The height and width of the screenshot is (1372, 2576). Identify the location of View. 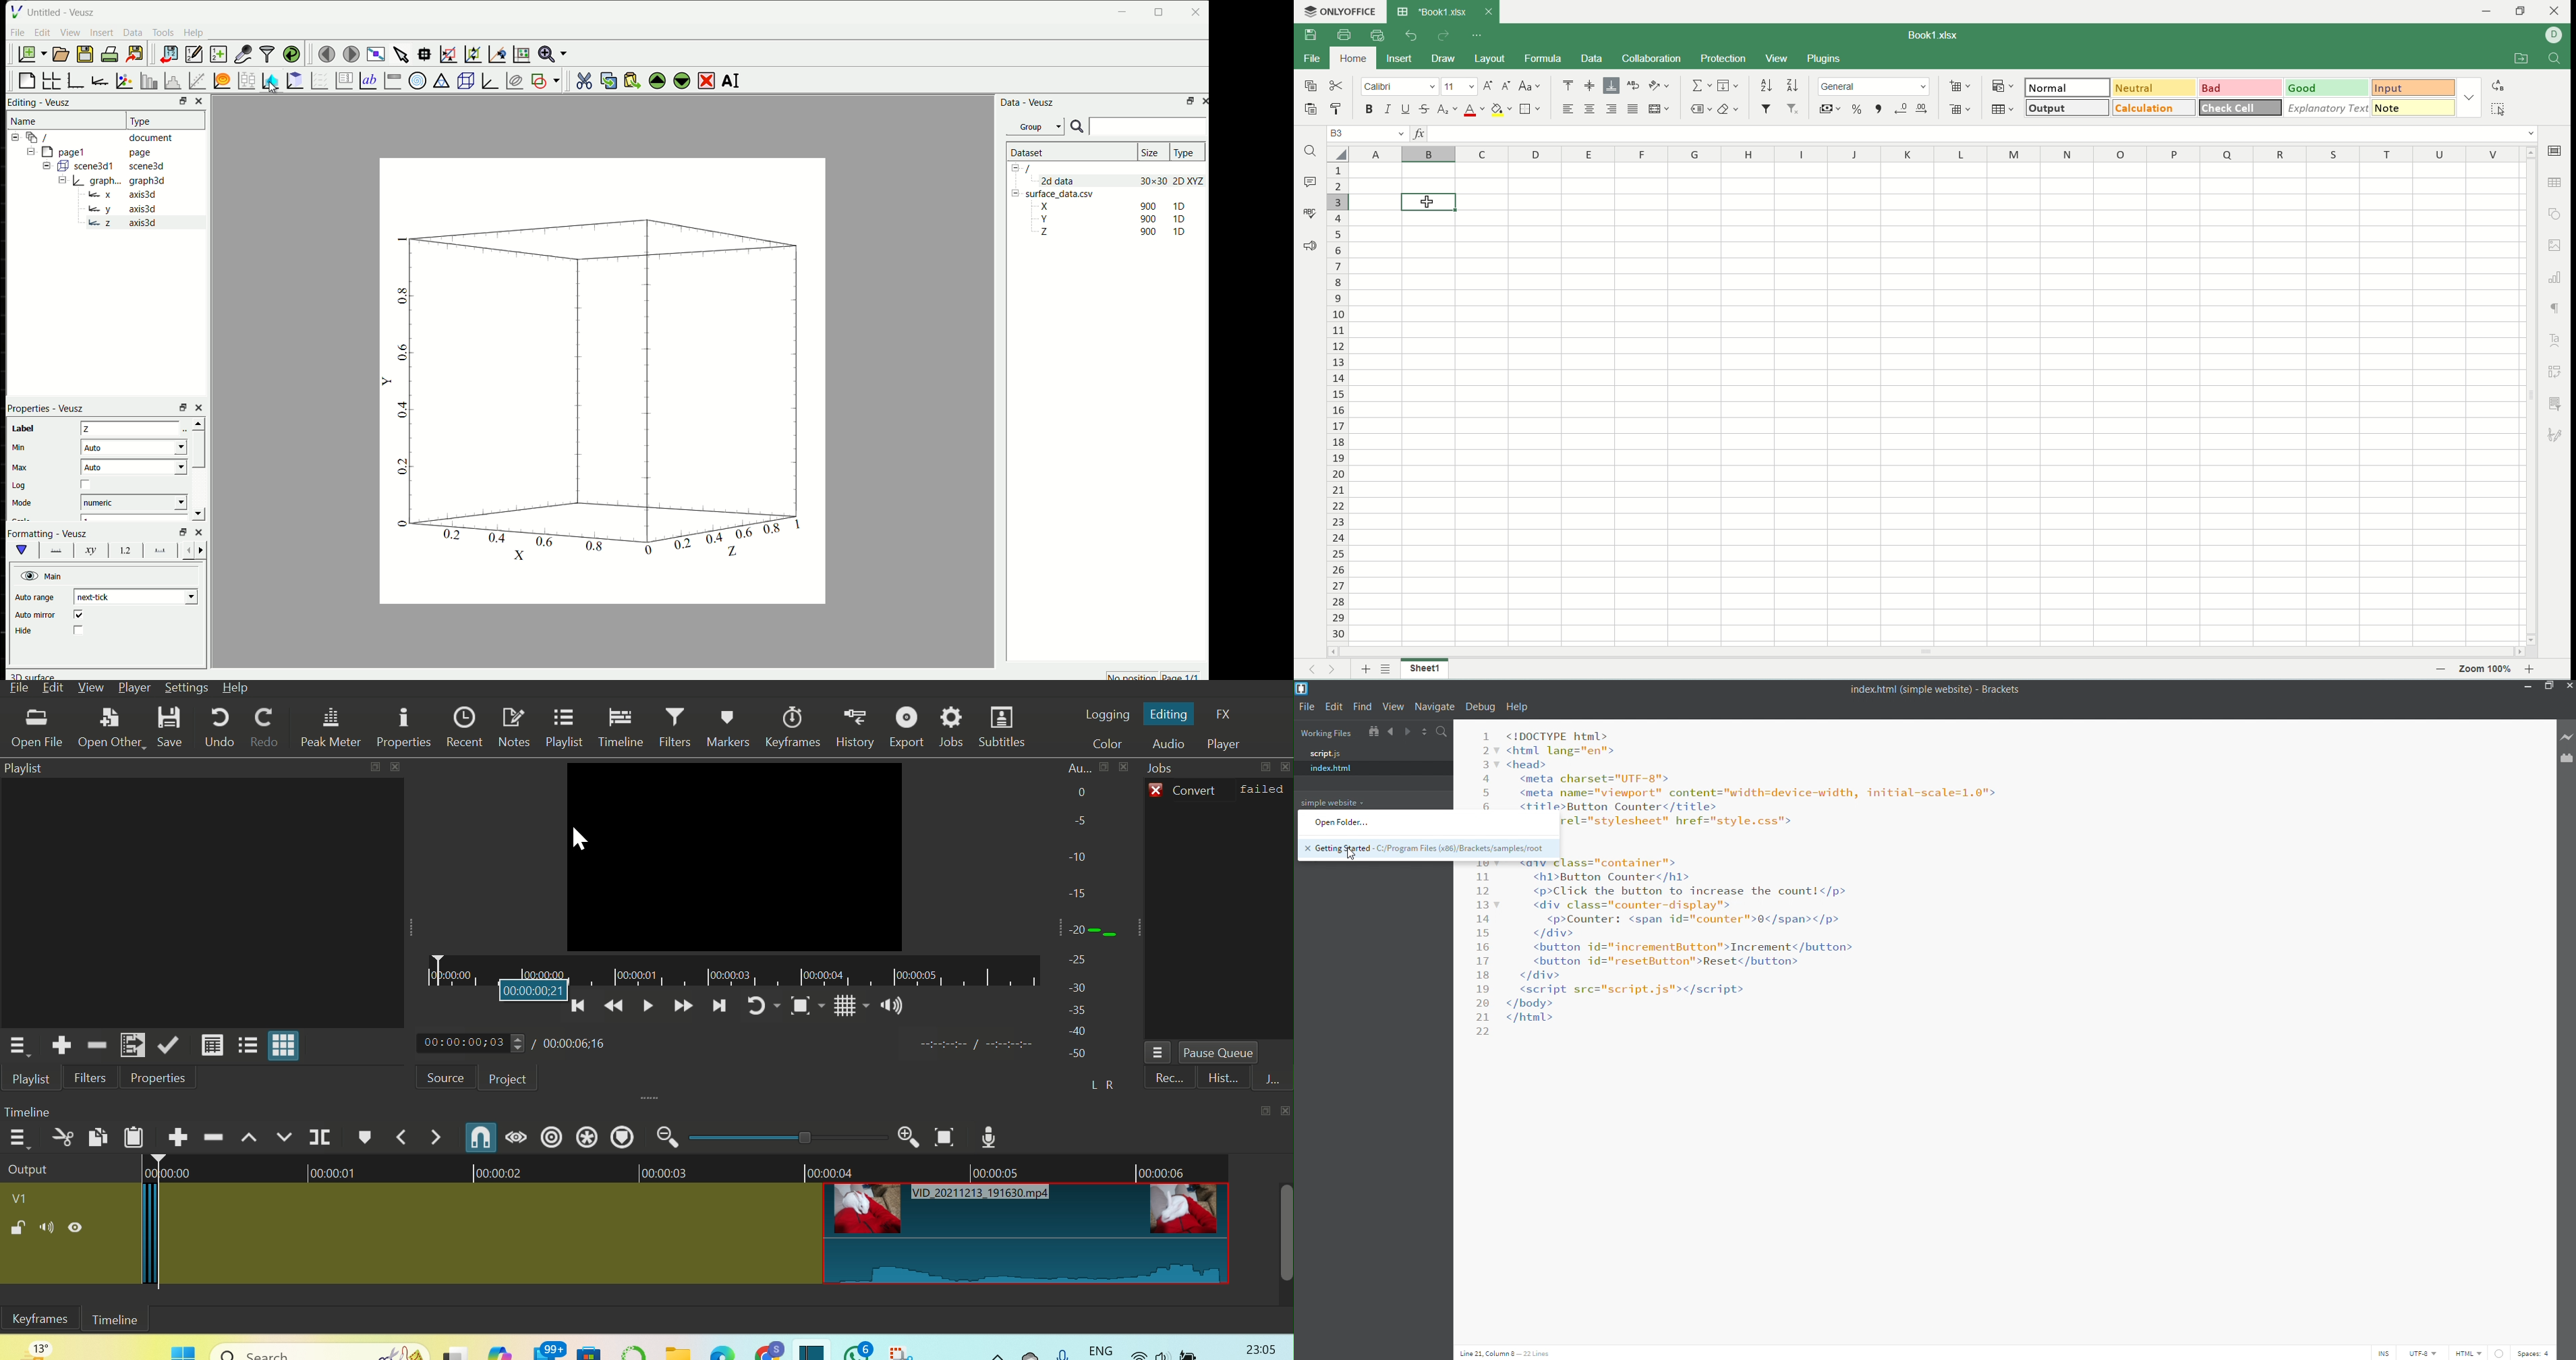
(71, 32).